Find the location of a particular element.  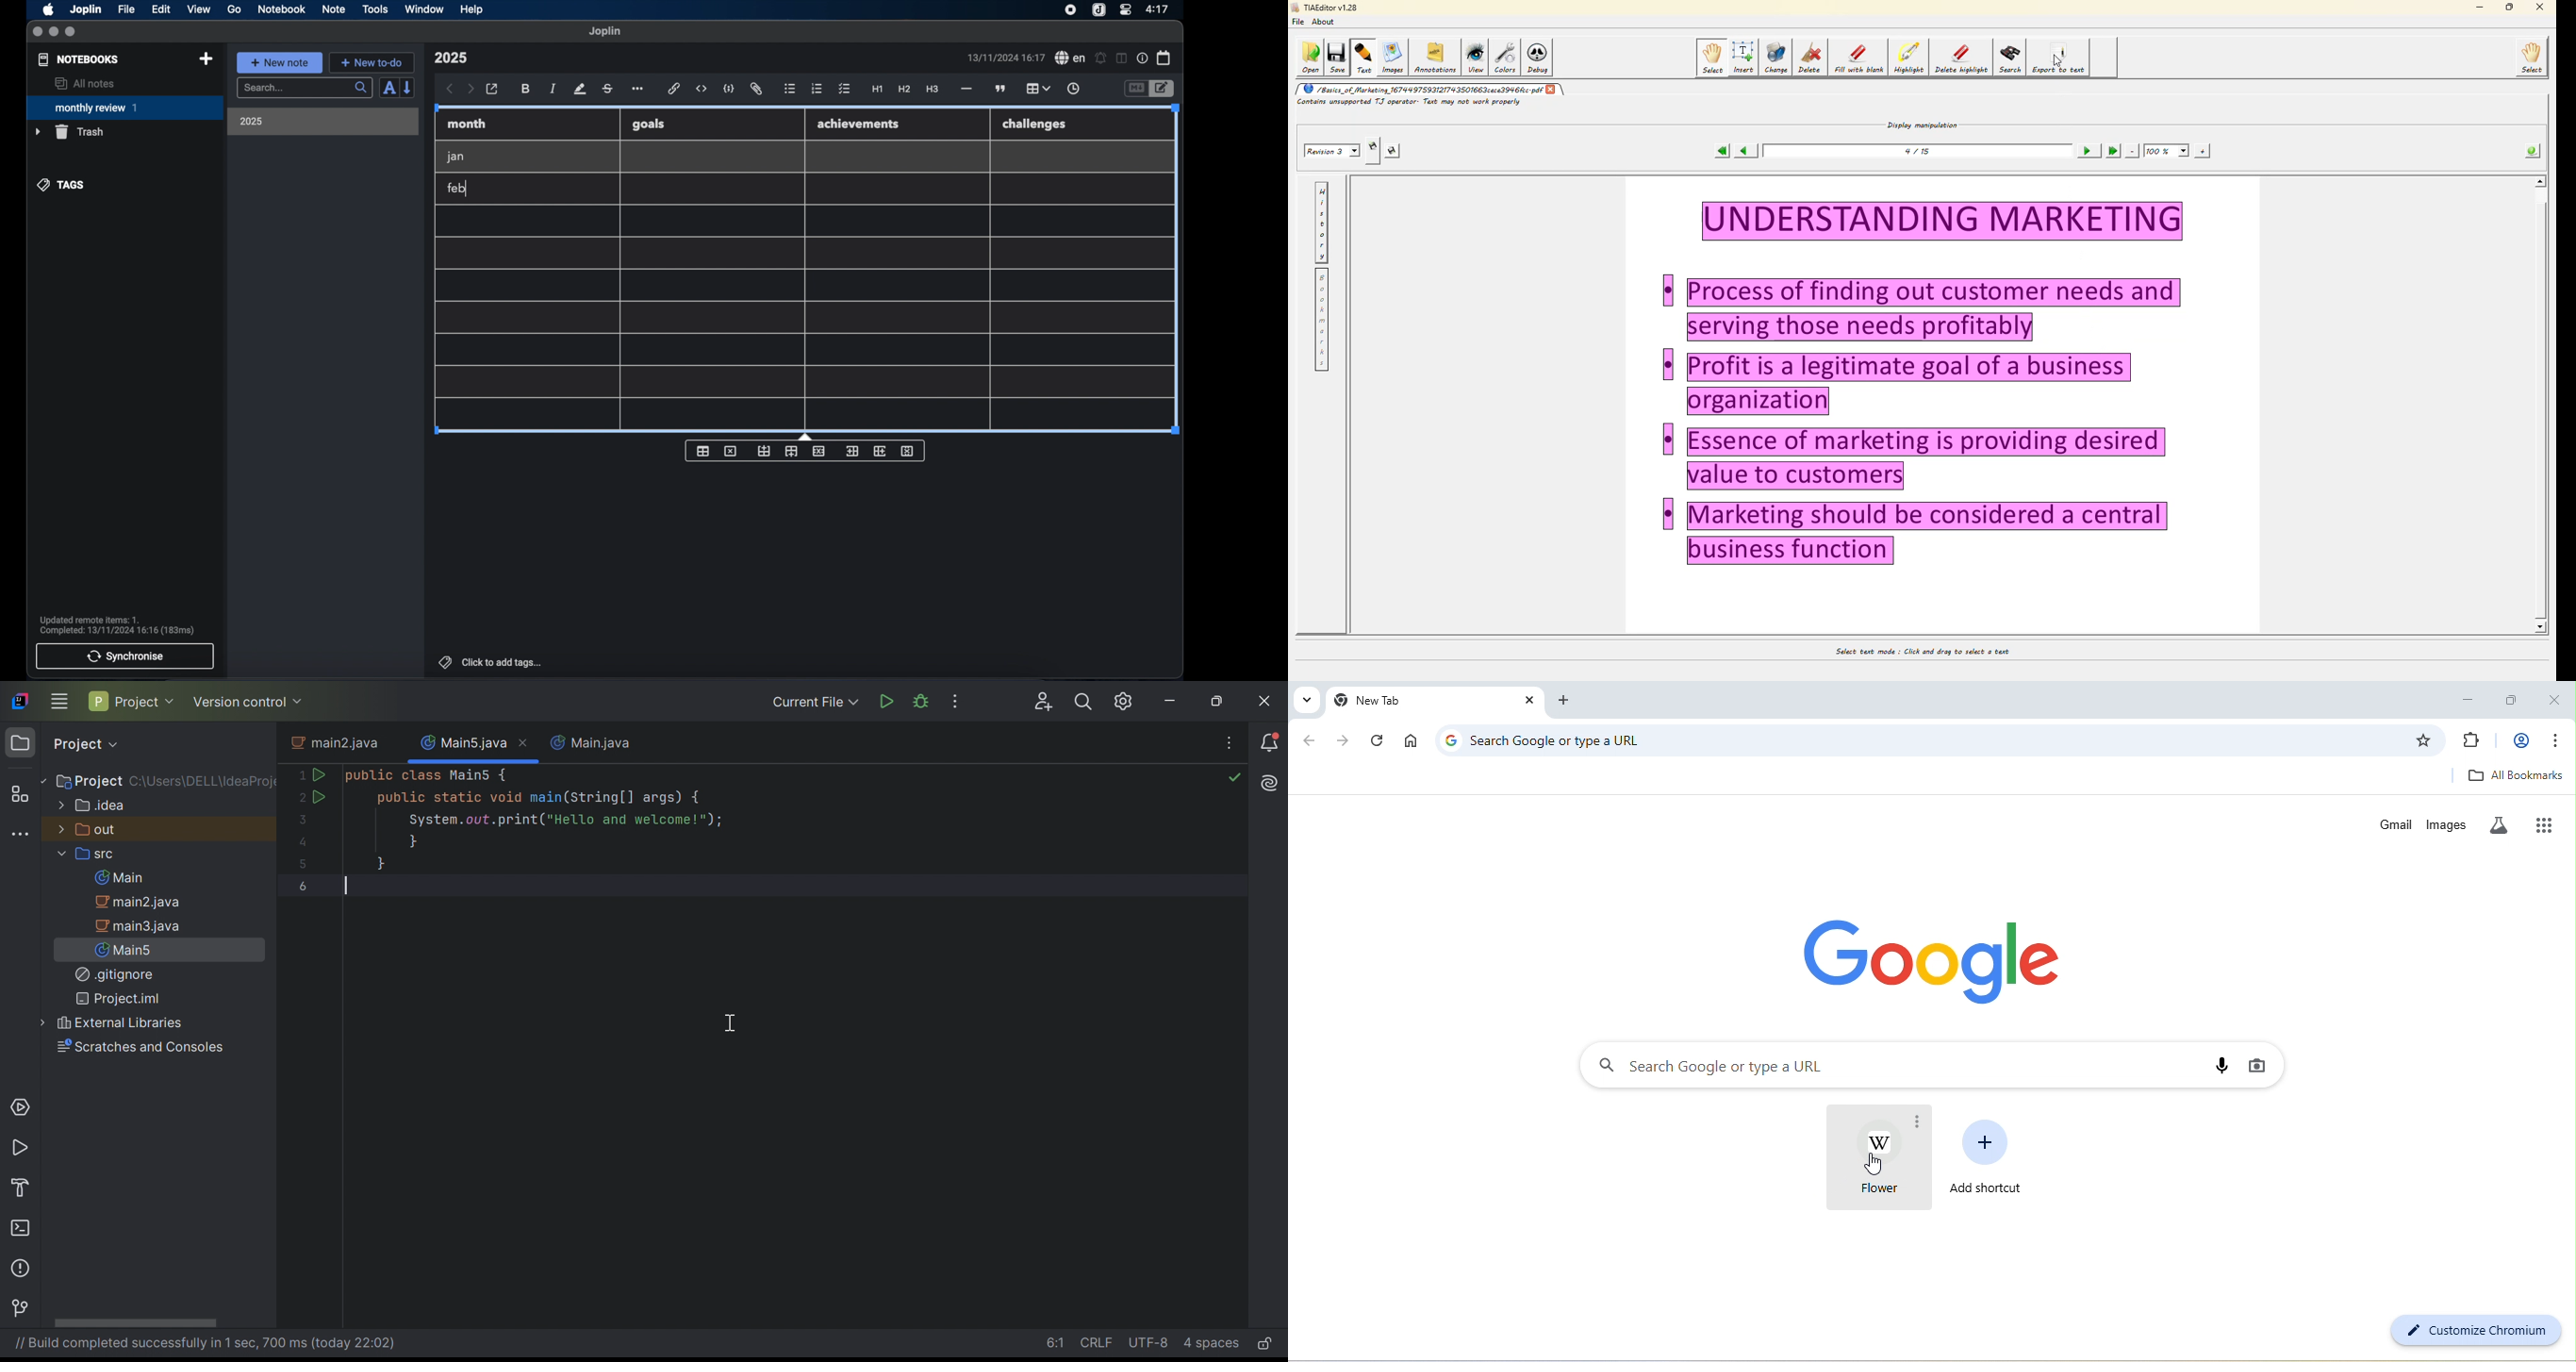

maximize is located at coordinates (71, 32).